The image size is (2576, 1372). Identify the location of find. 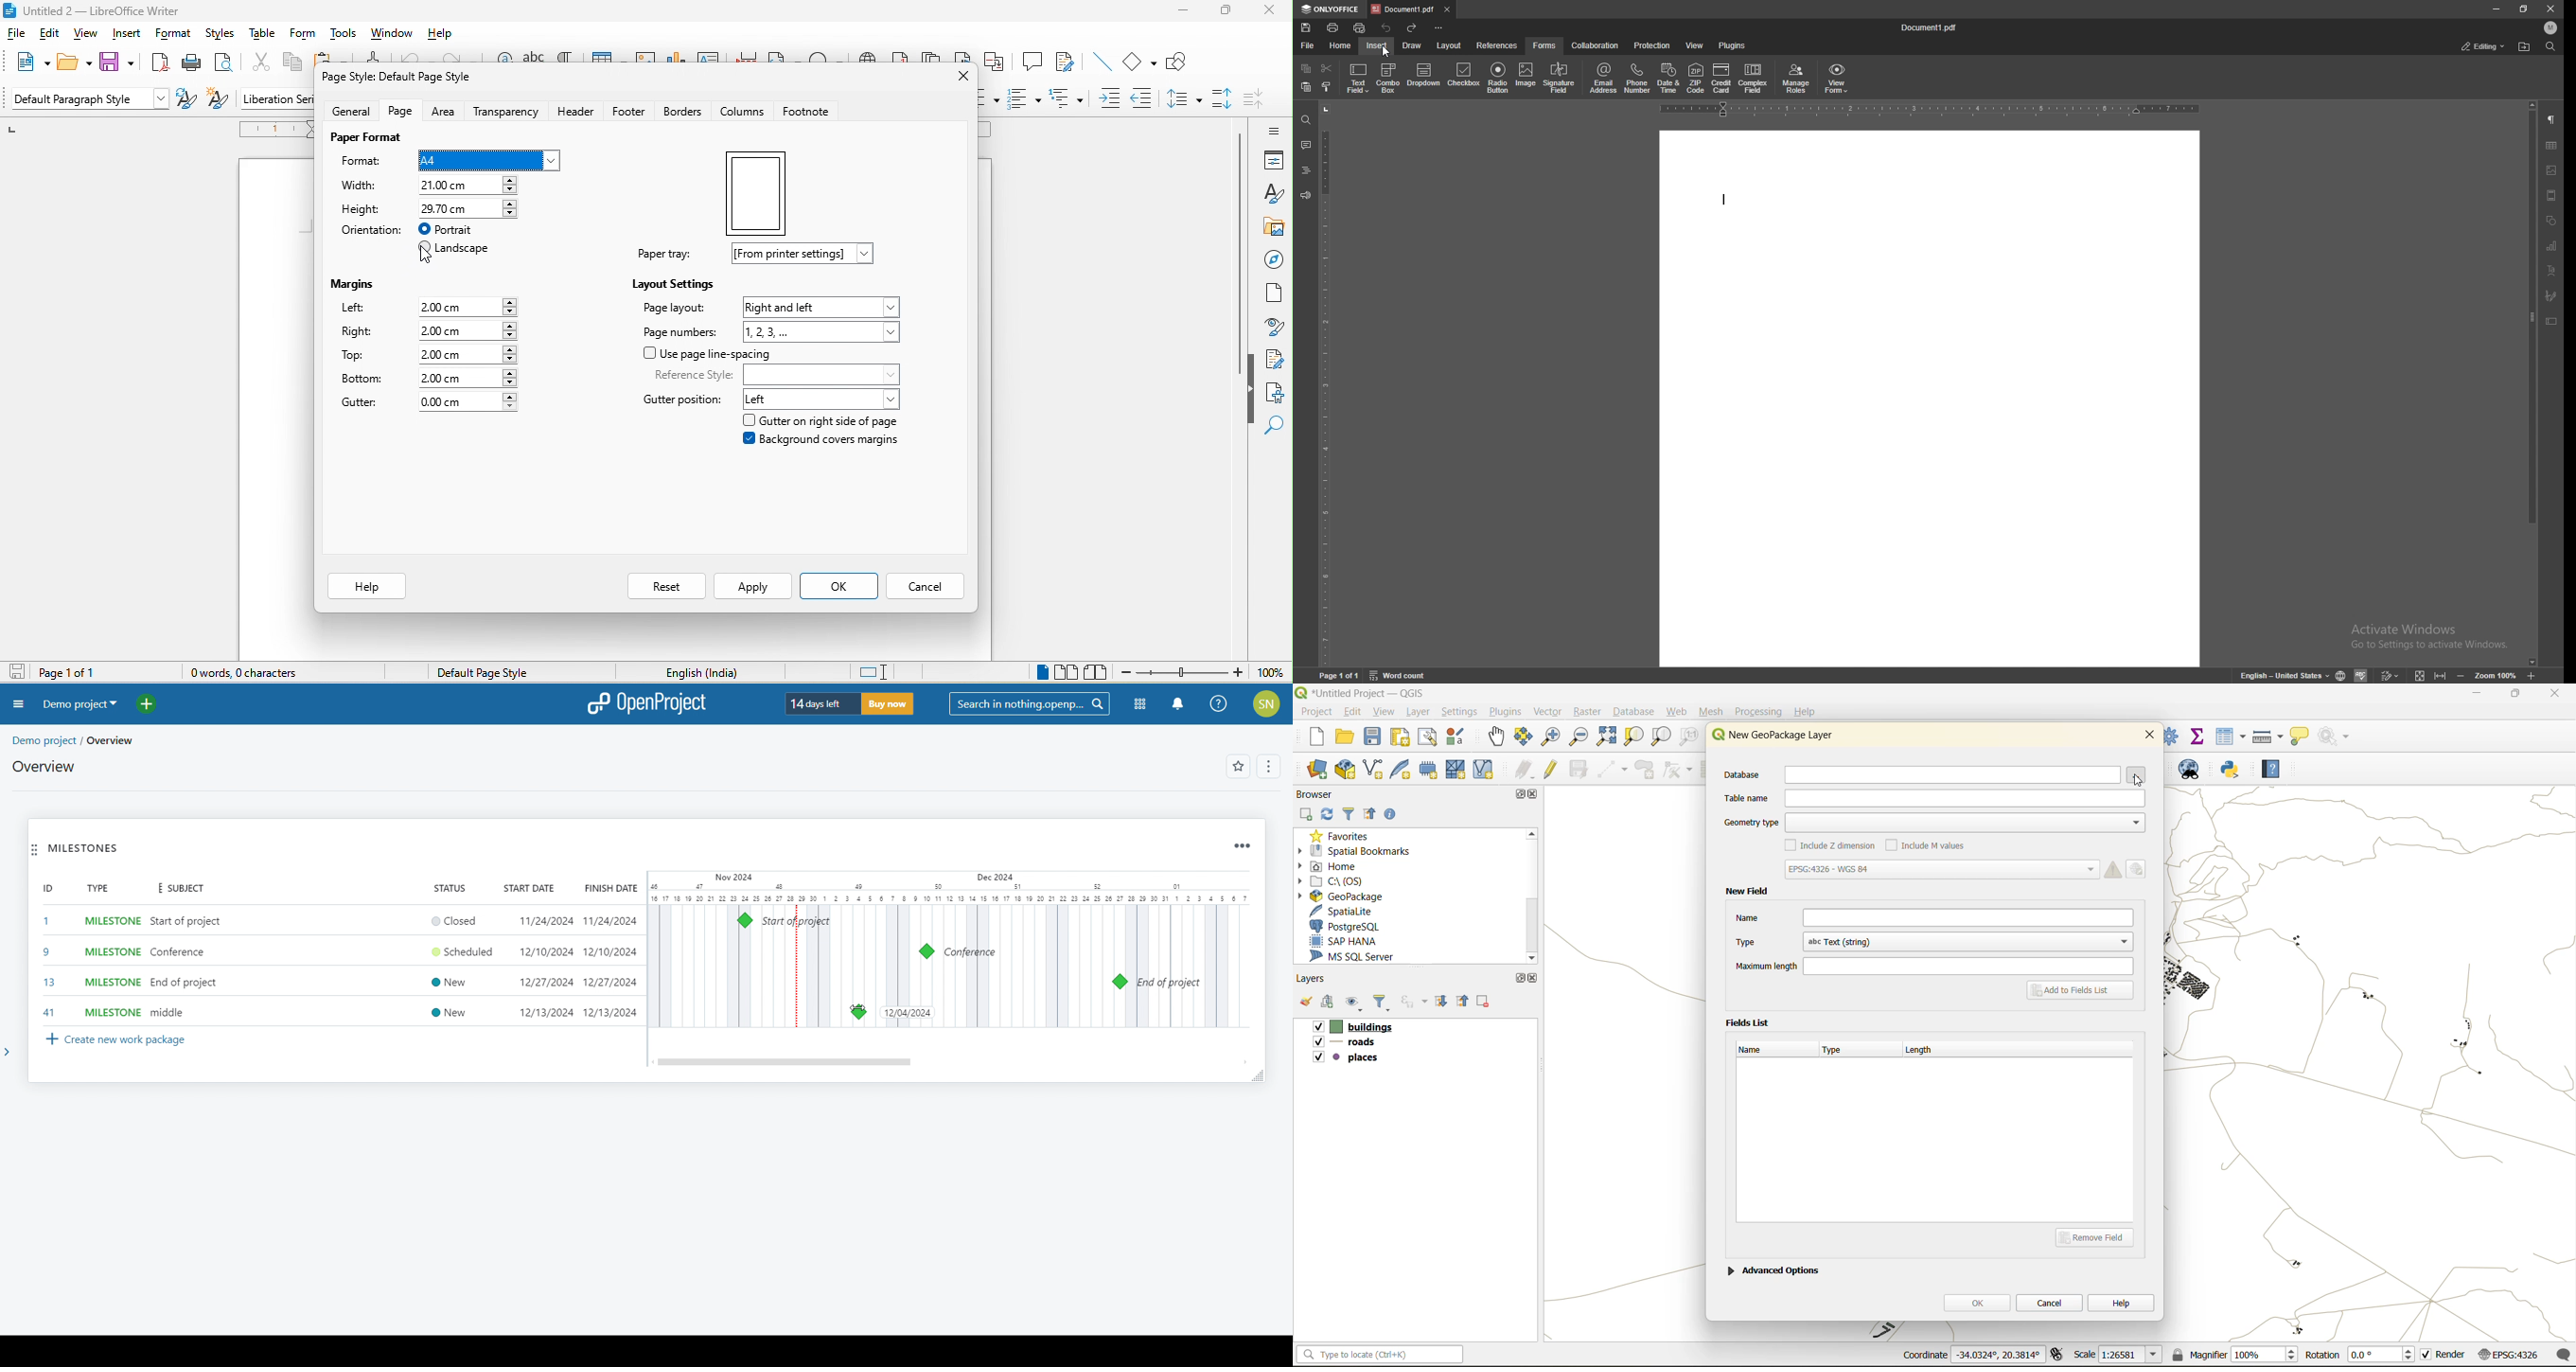
(2551, 47).